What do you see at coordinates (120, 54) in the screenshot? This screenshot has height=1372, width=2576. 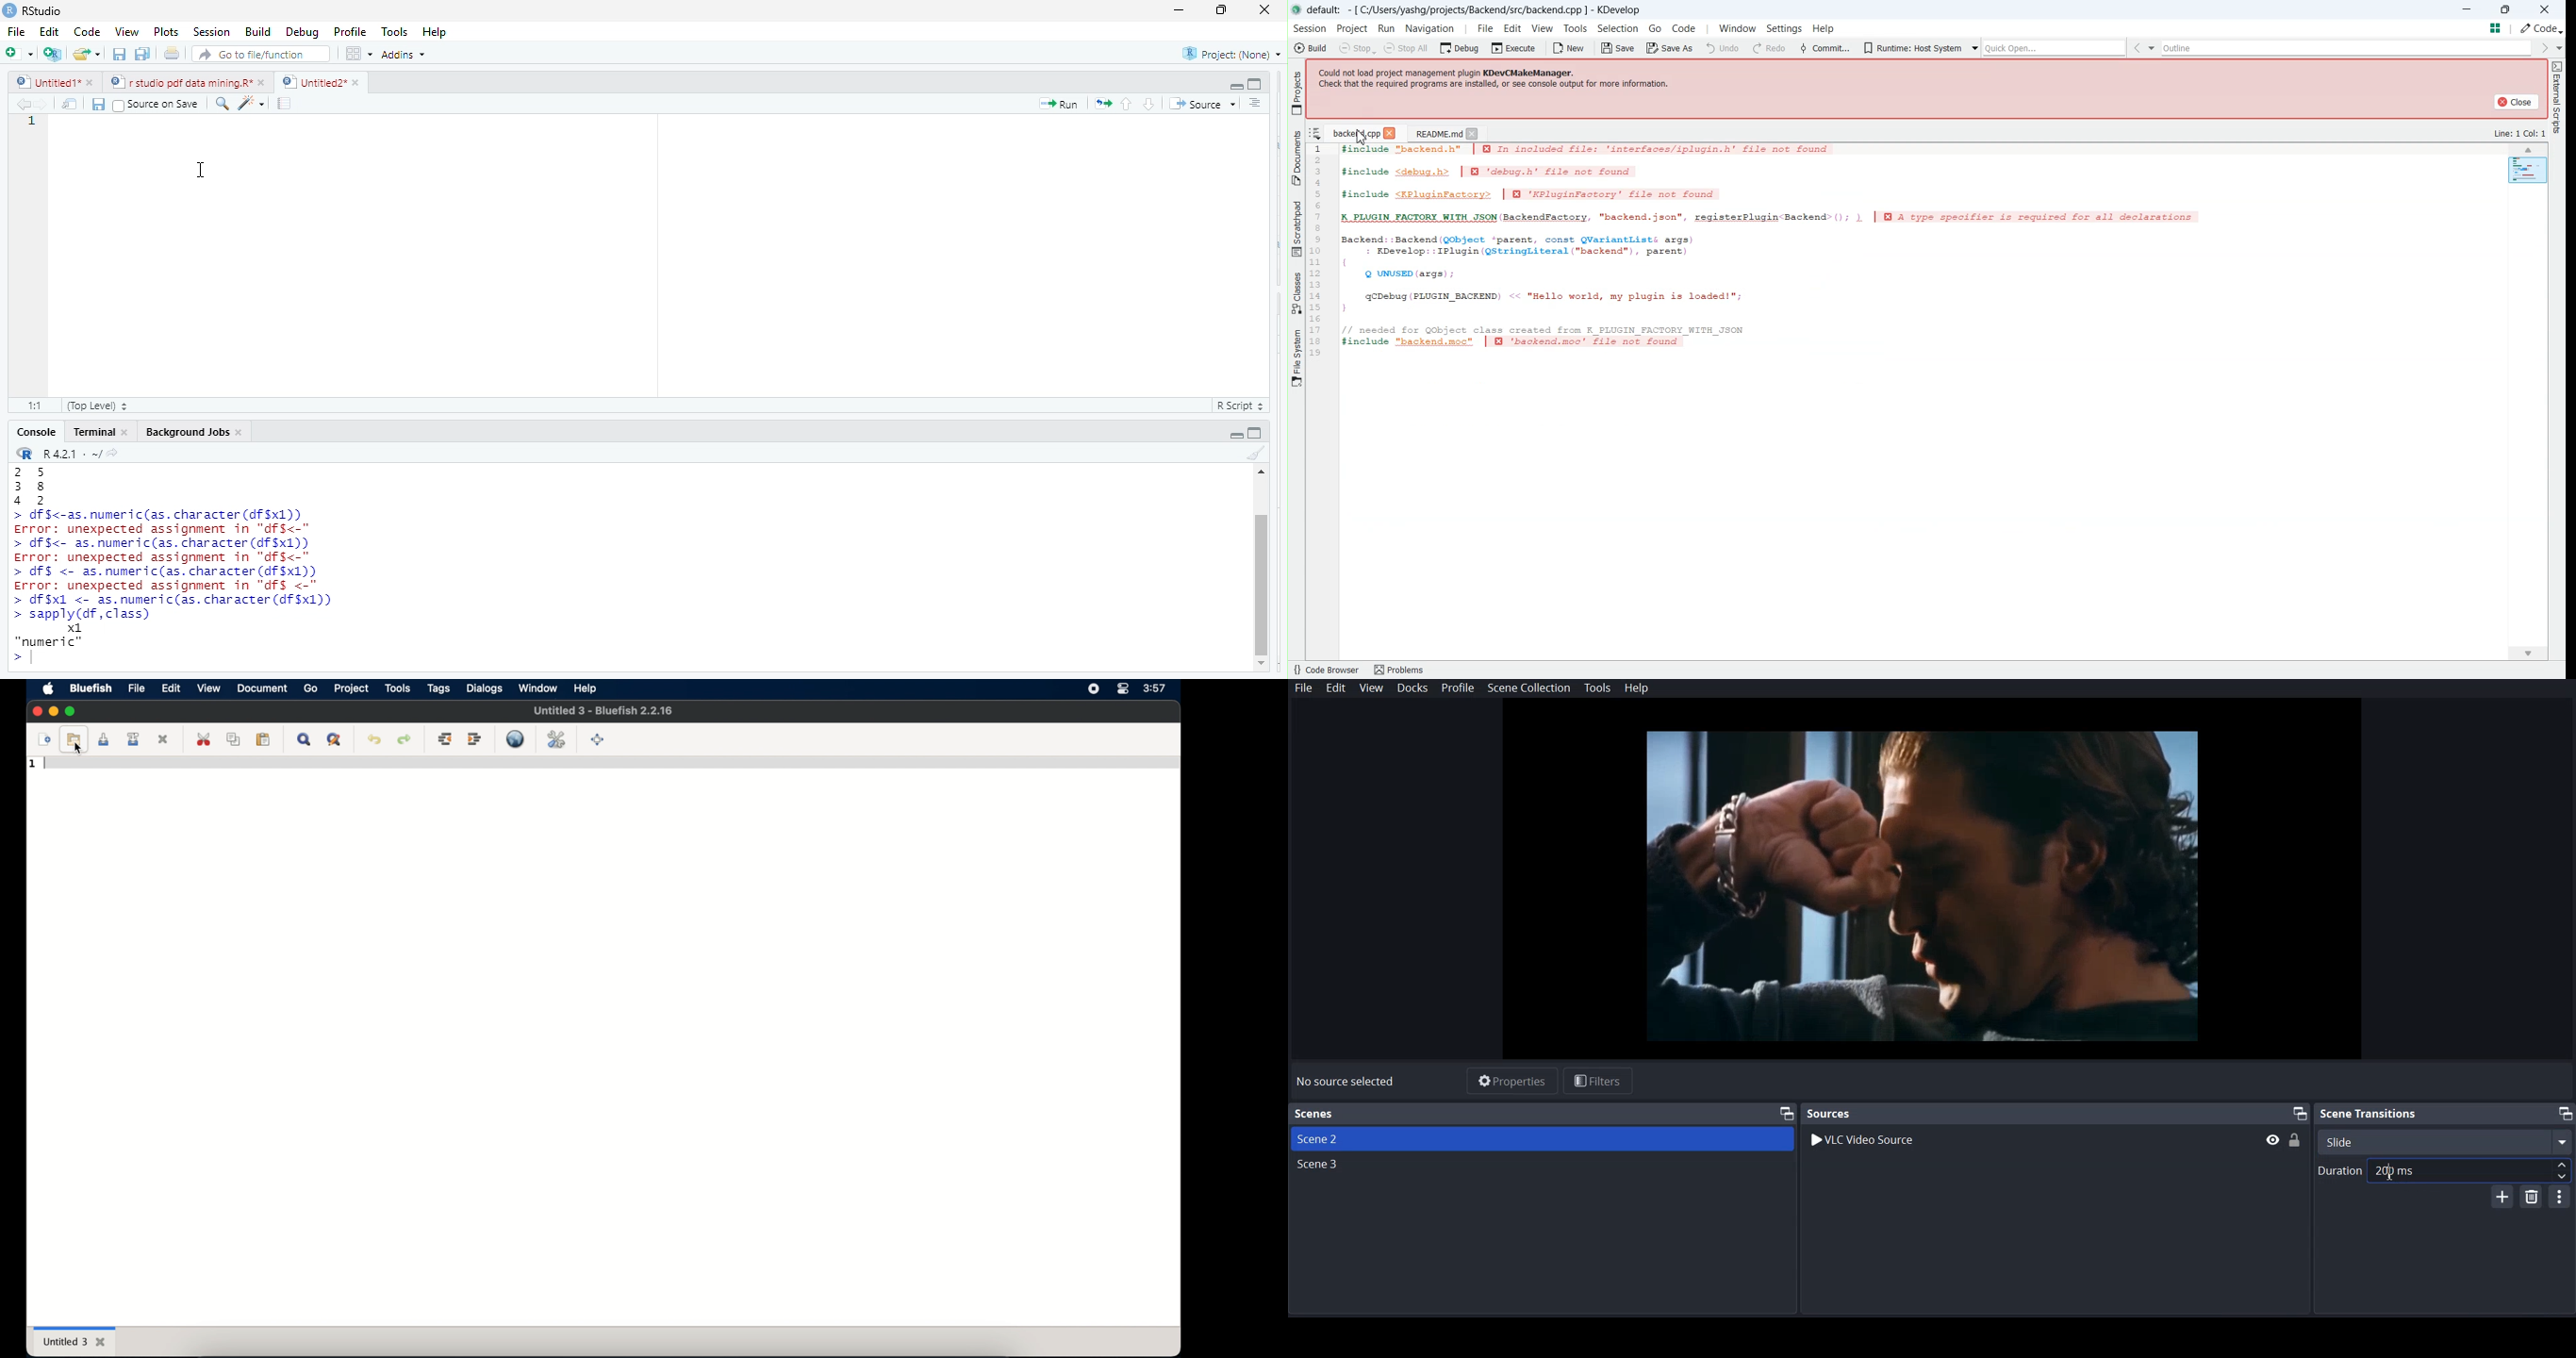 I see `save current document` at bounding box center [120, 54].